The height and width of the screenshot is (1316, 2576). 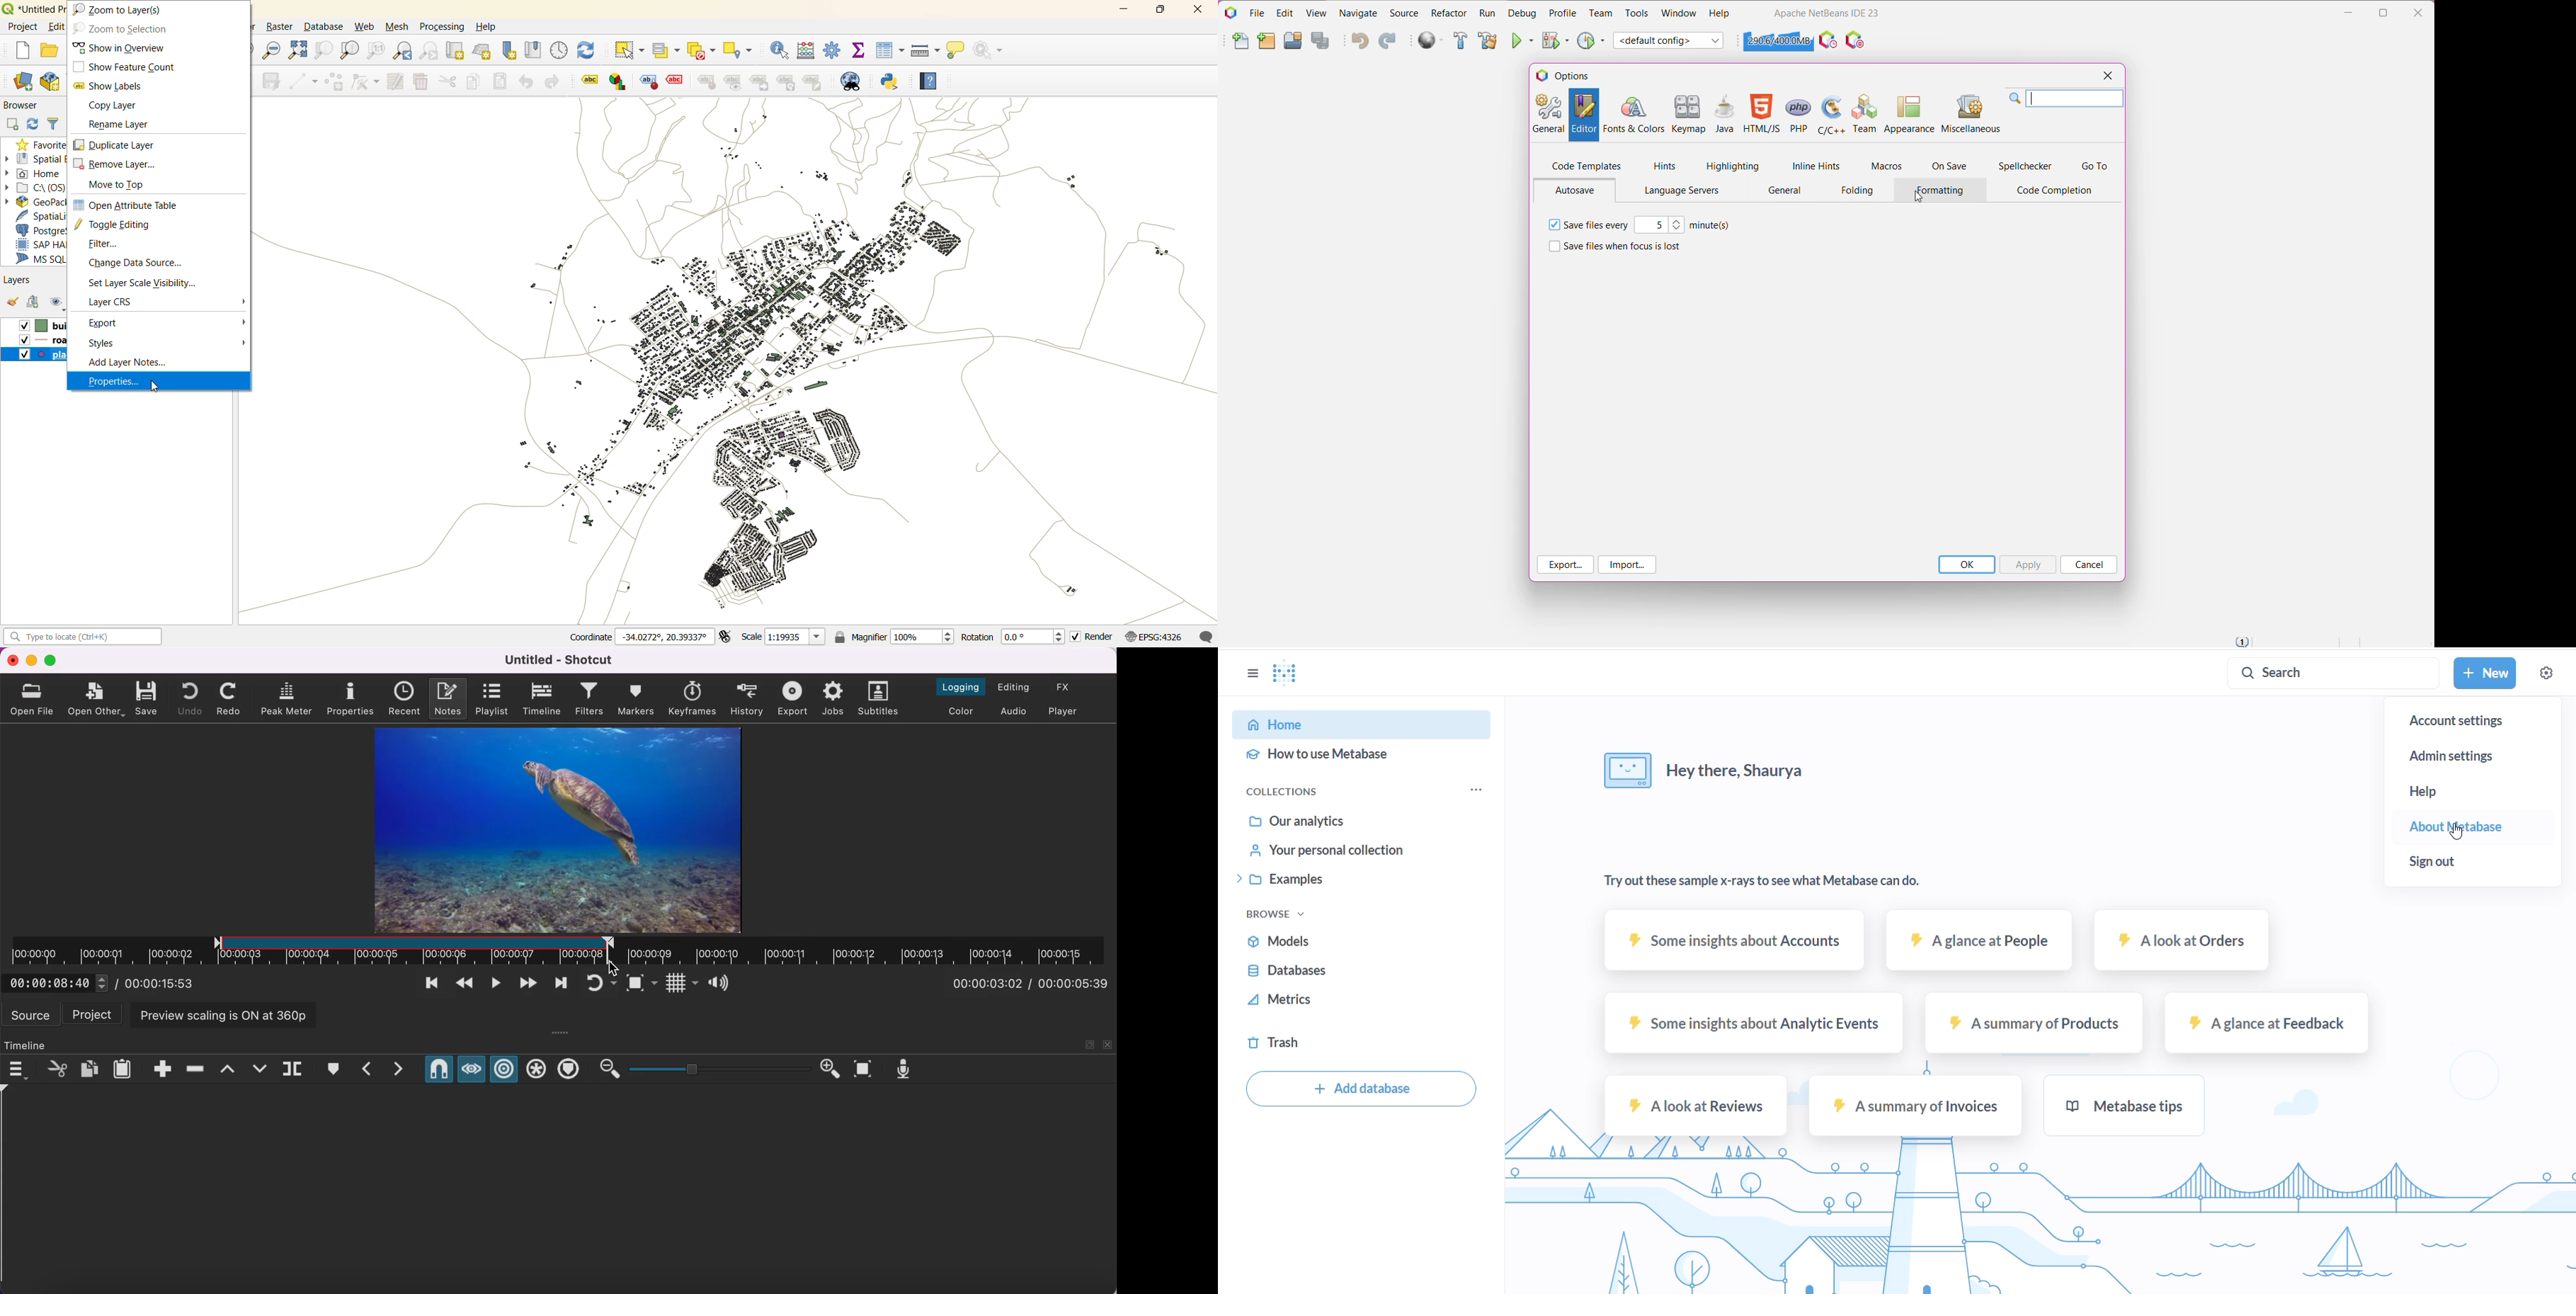 I want to click on zoom native, so click(x=378, y=50).